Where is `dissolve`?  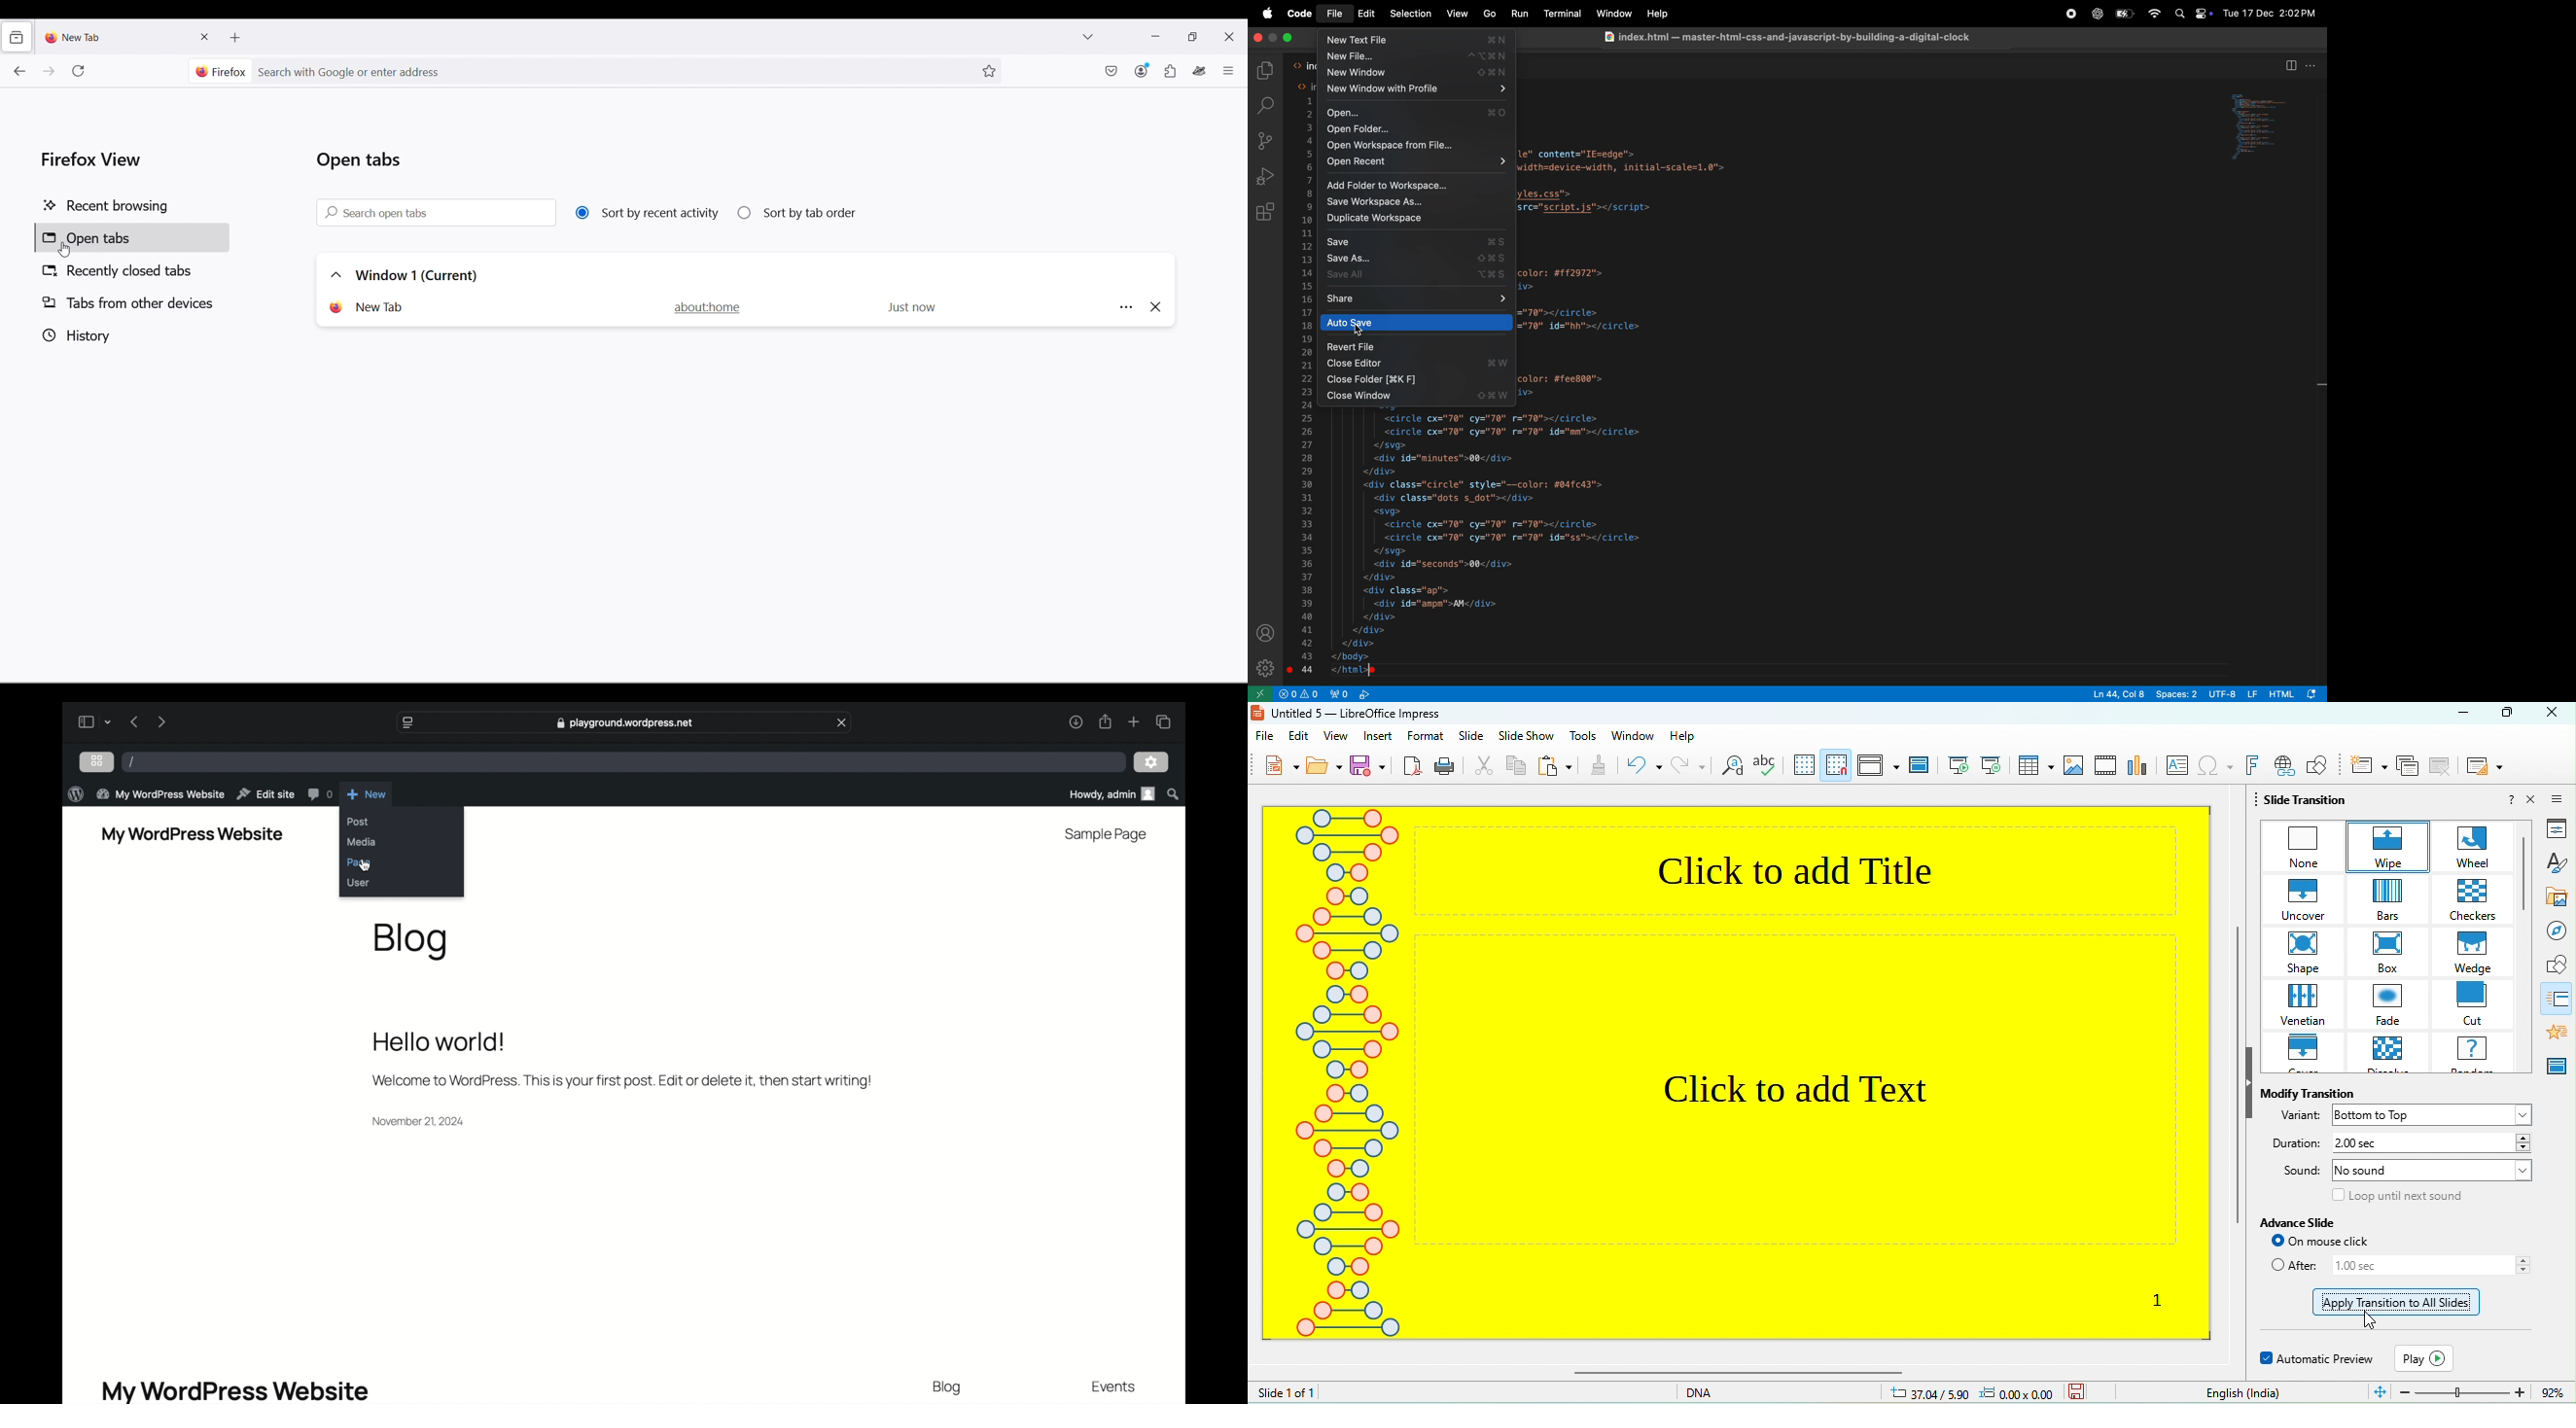
dissolve is located at coordinates (2396, 1055).